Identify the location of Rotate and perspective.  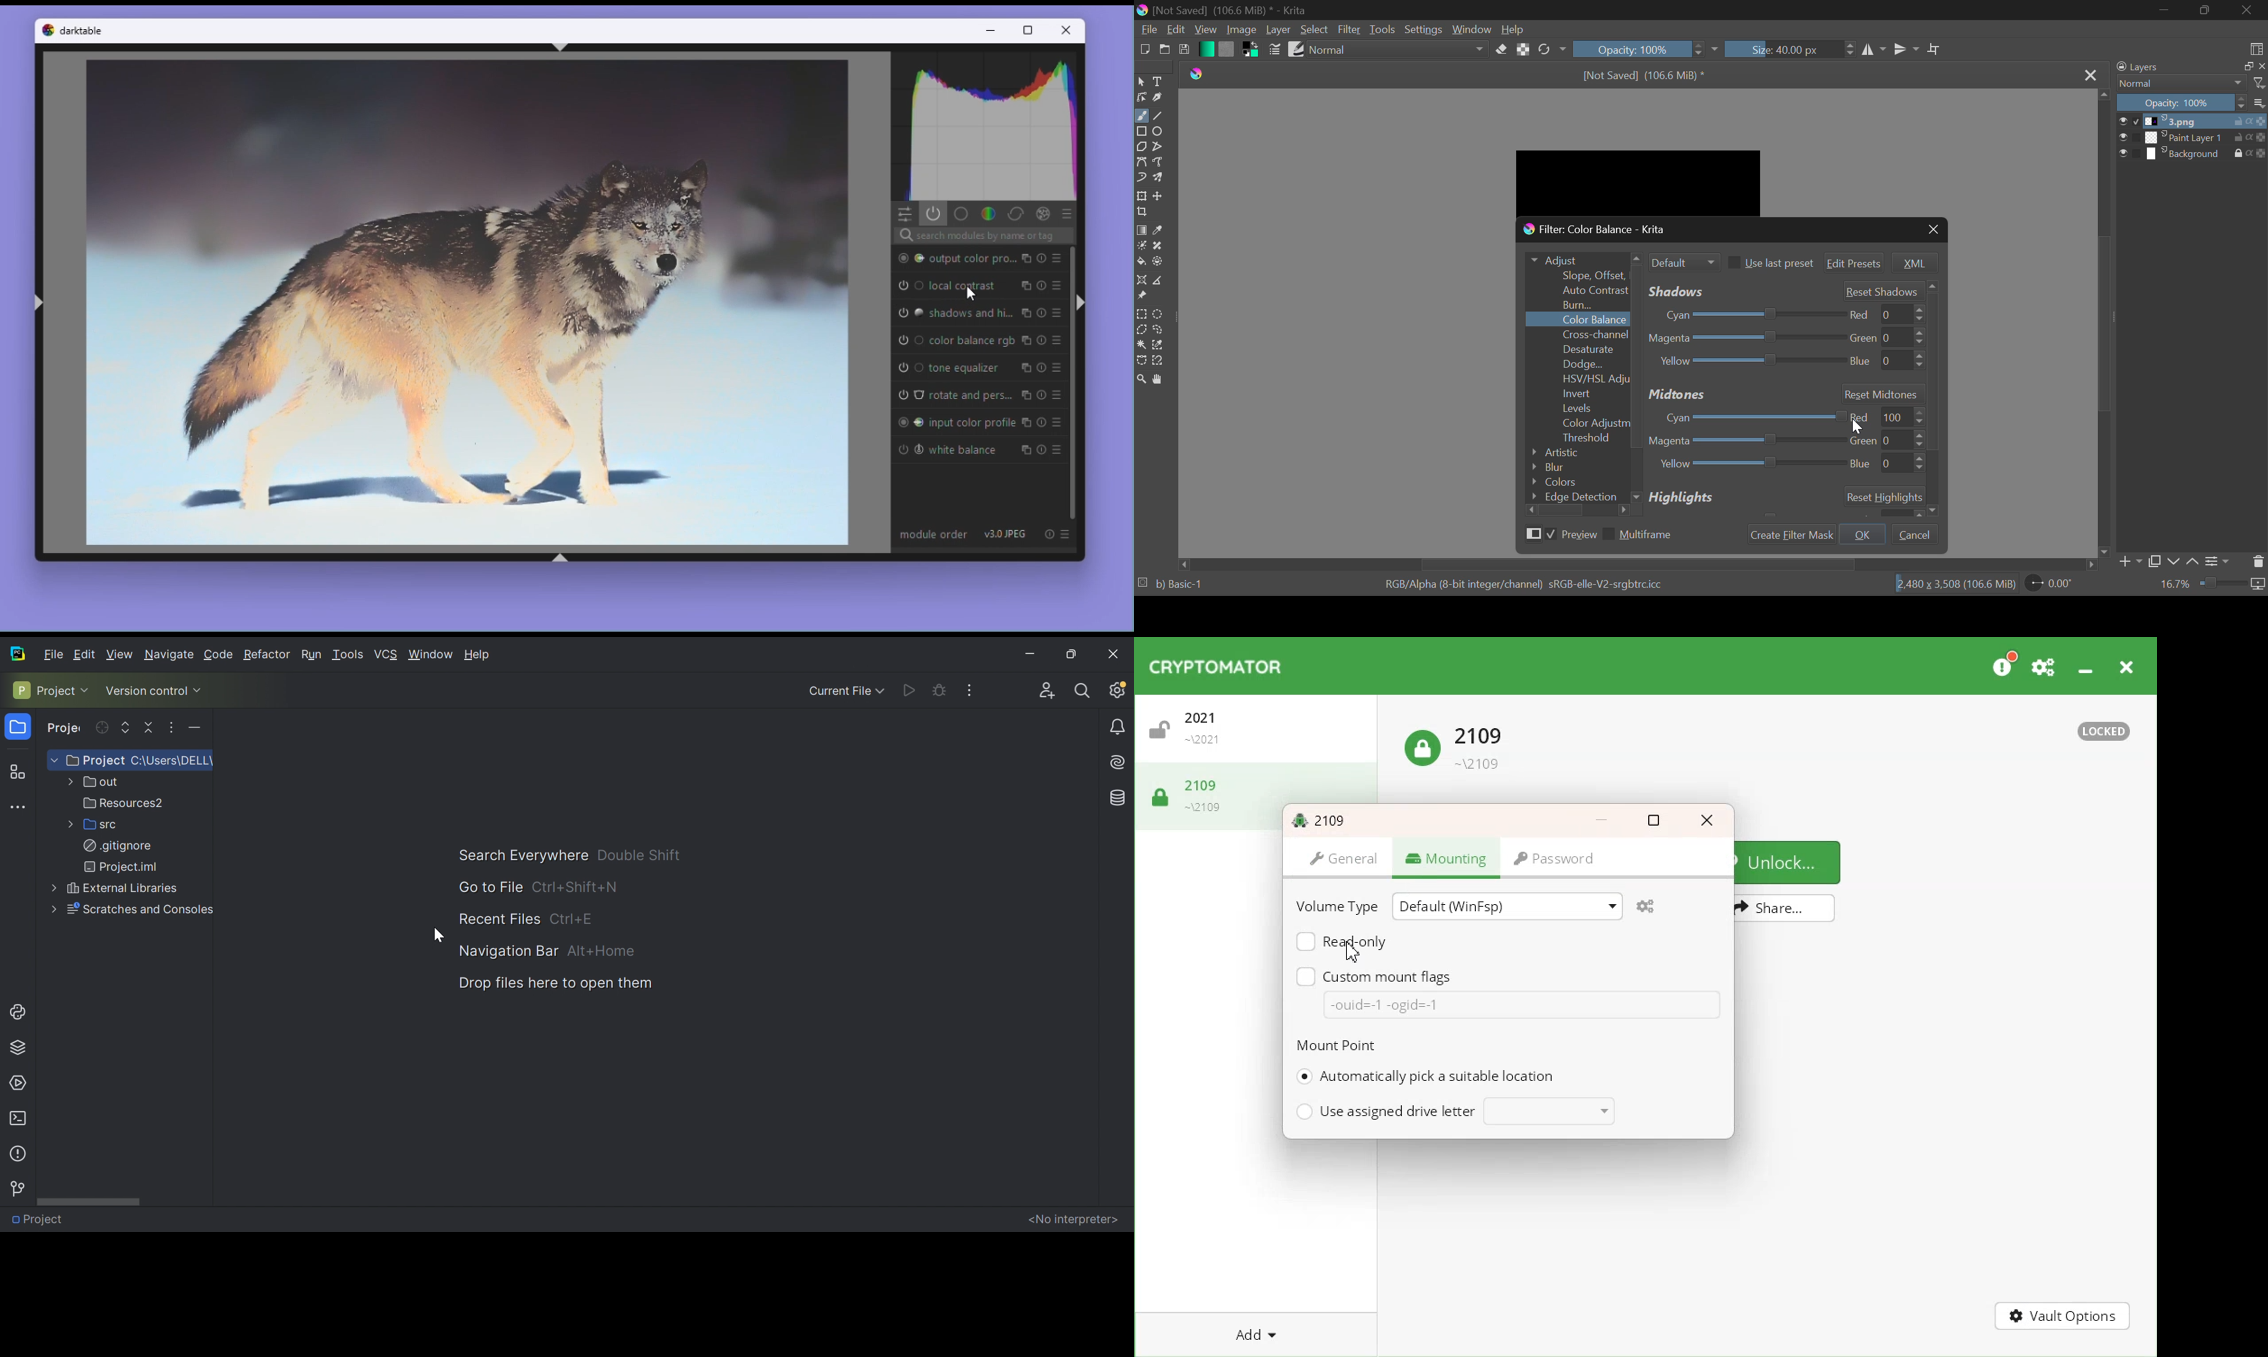
(971, 397).